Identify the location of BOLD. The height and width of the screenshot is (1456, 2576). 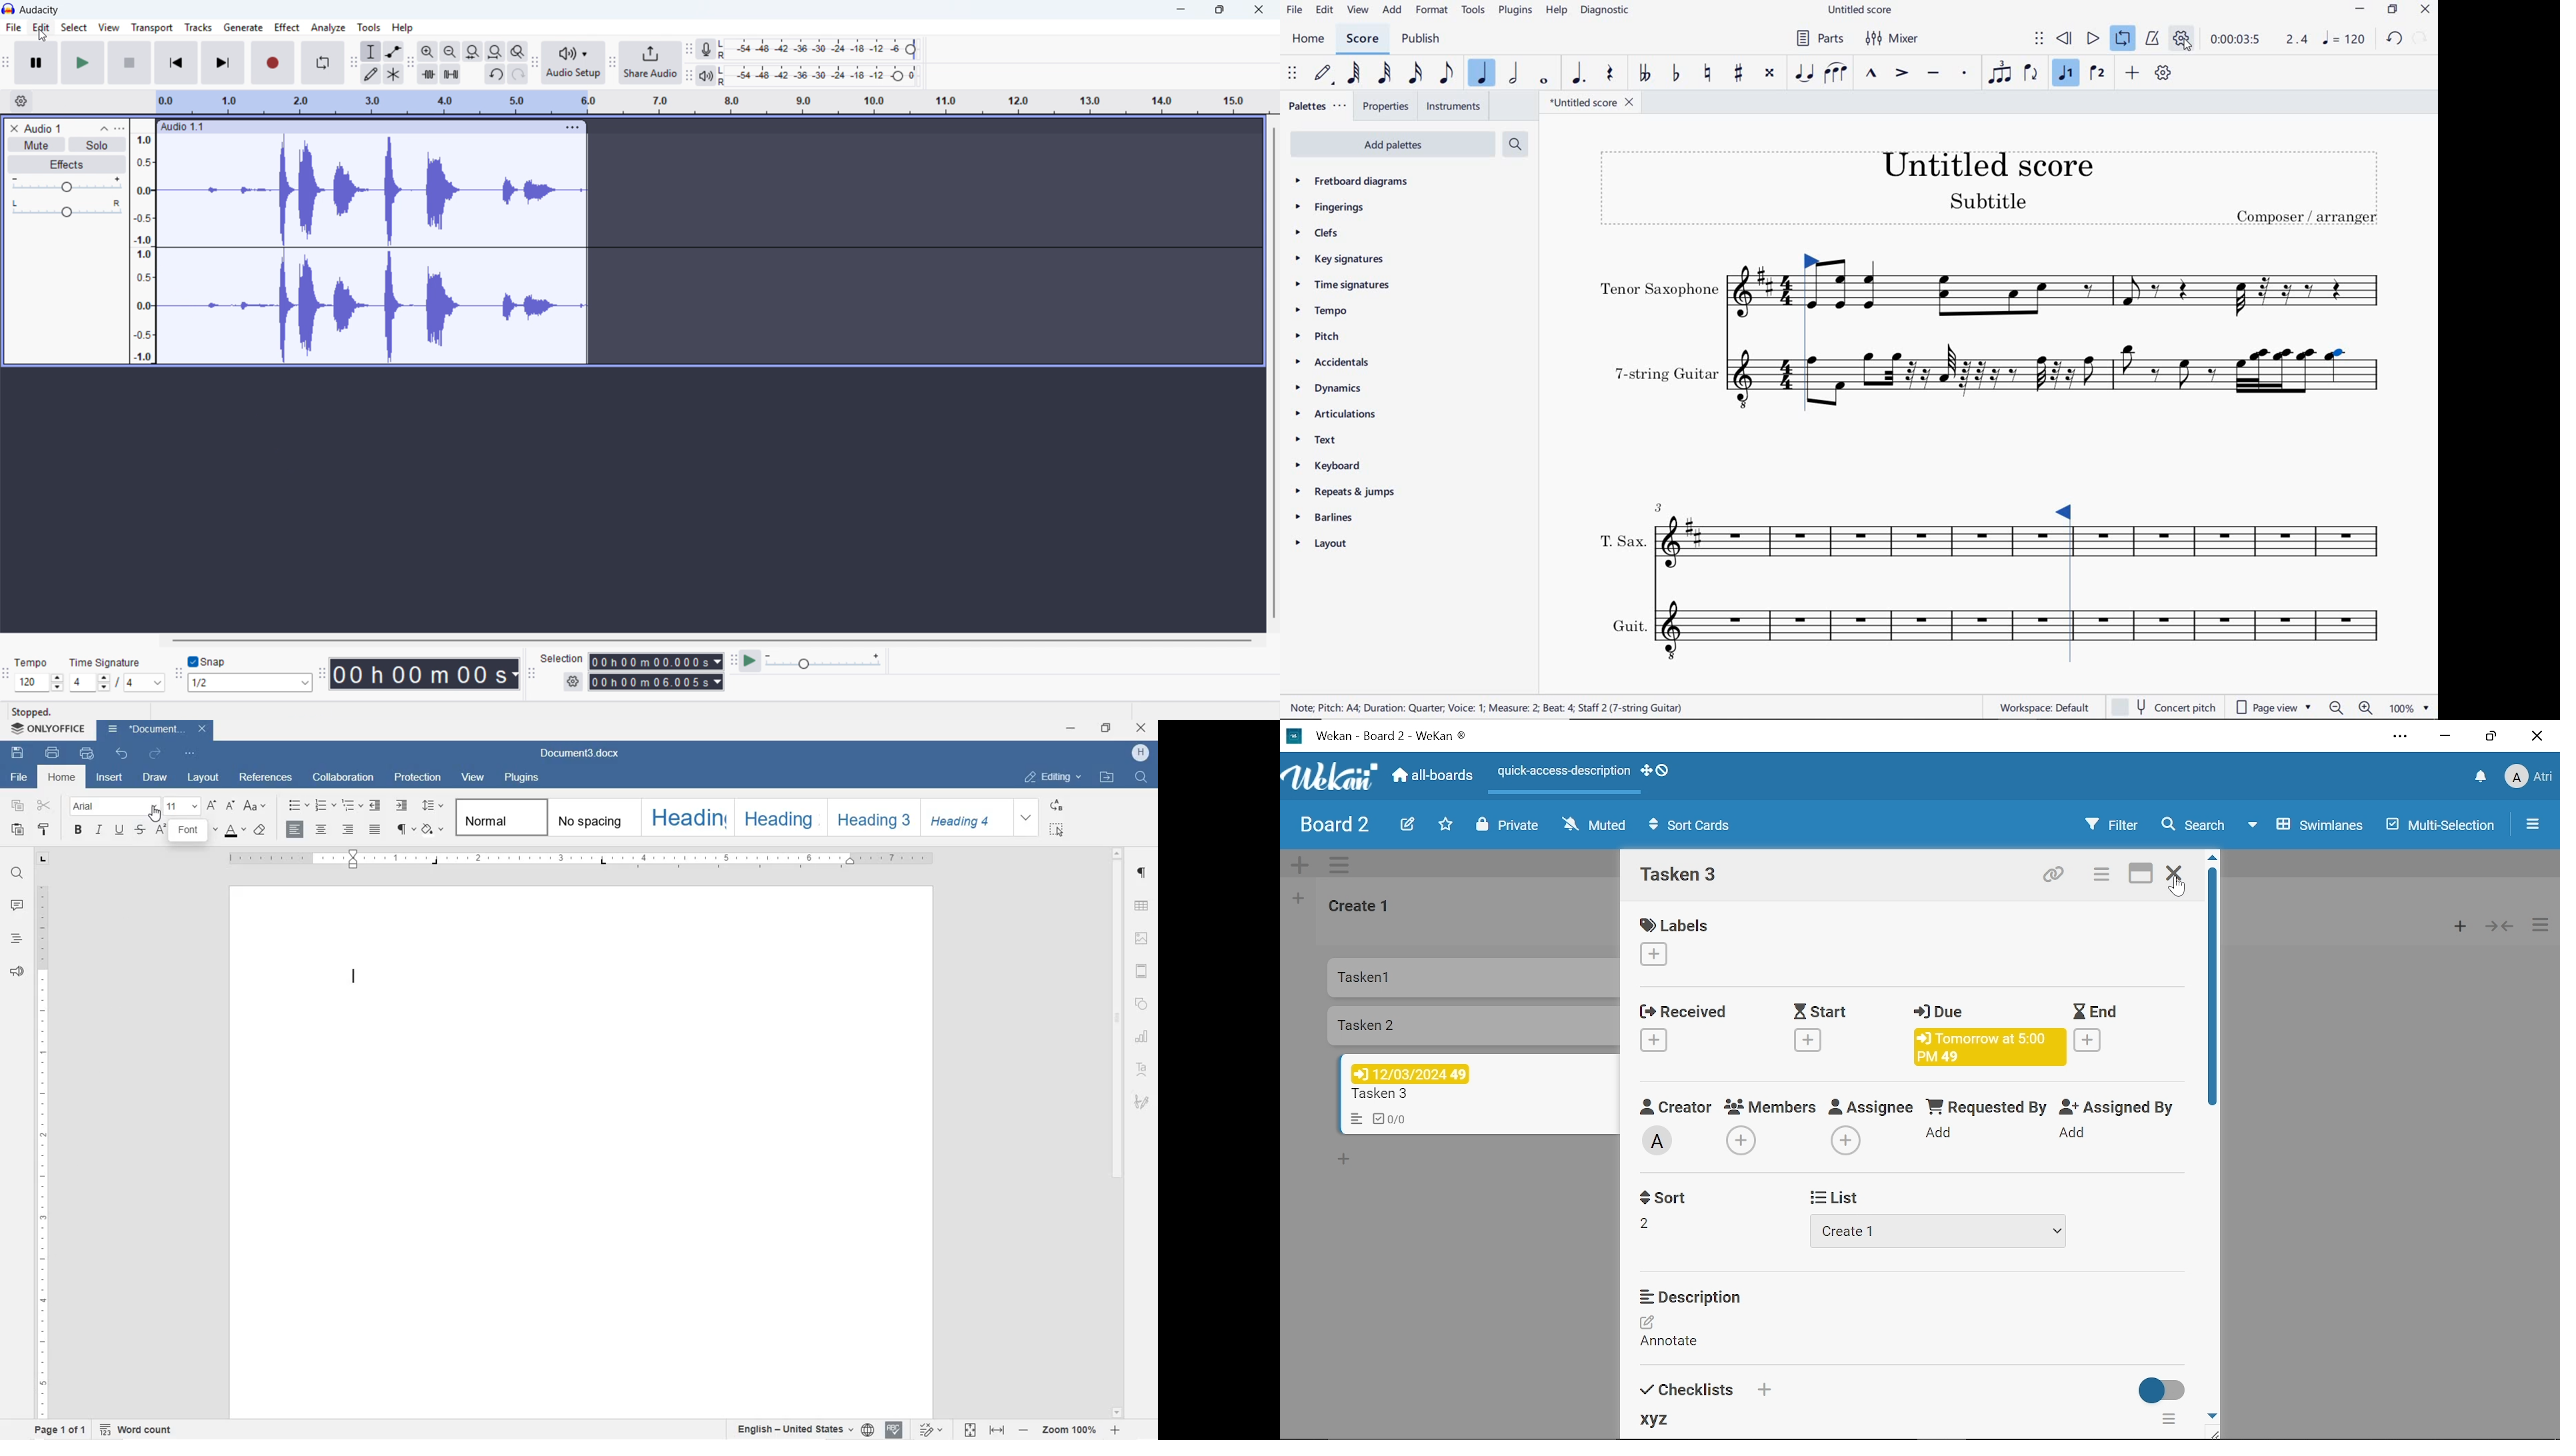
(79, 833).